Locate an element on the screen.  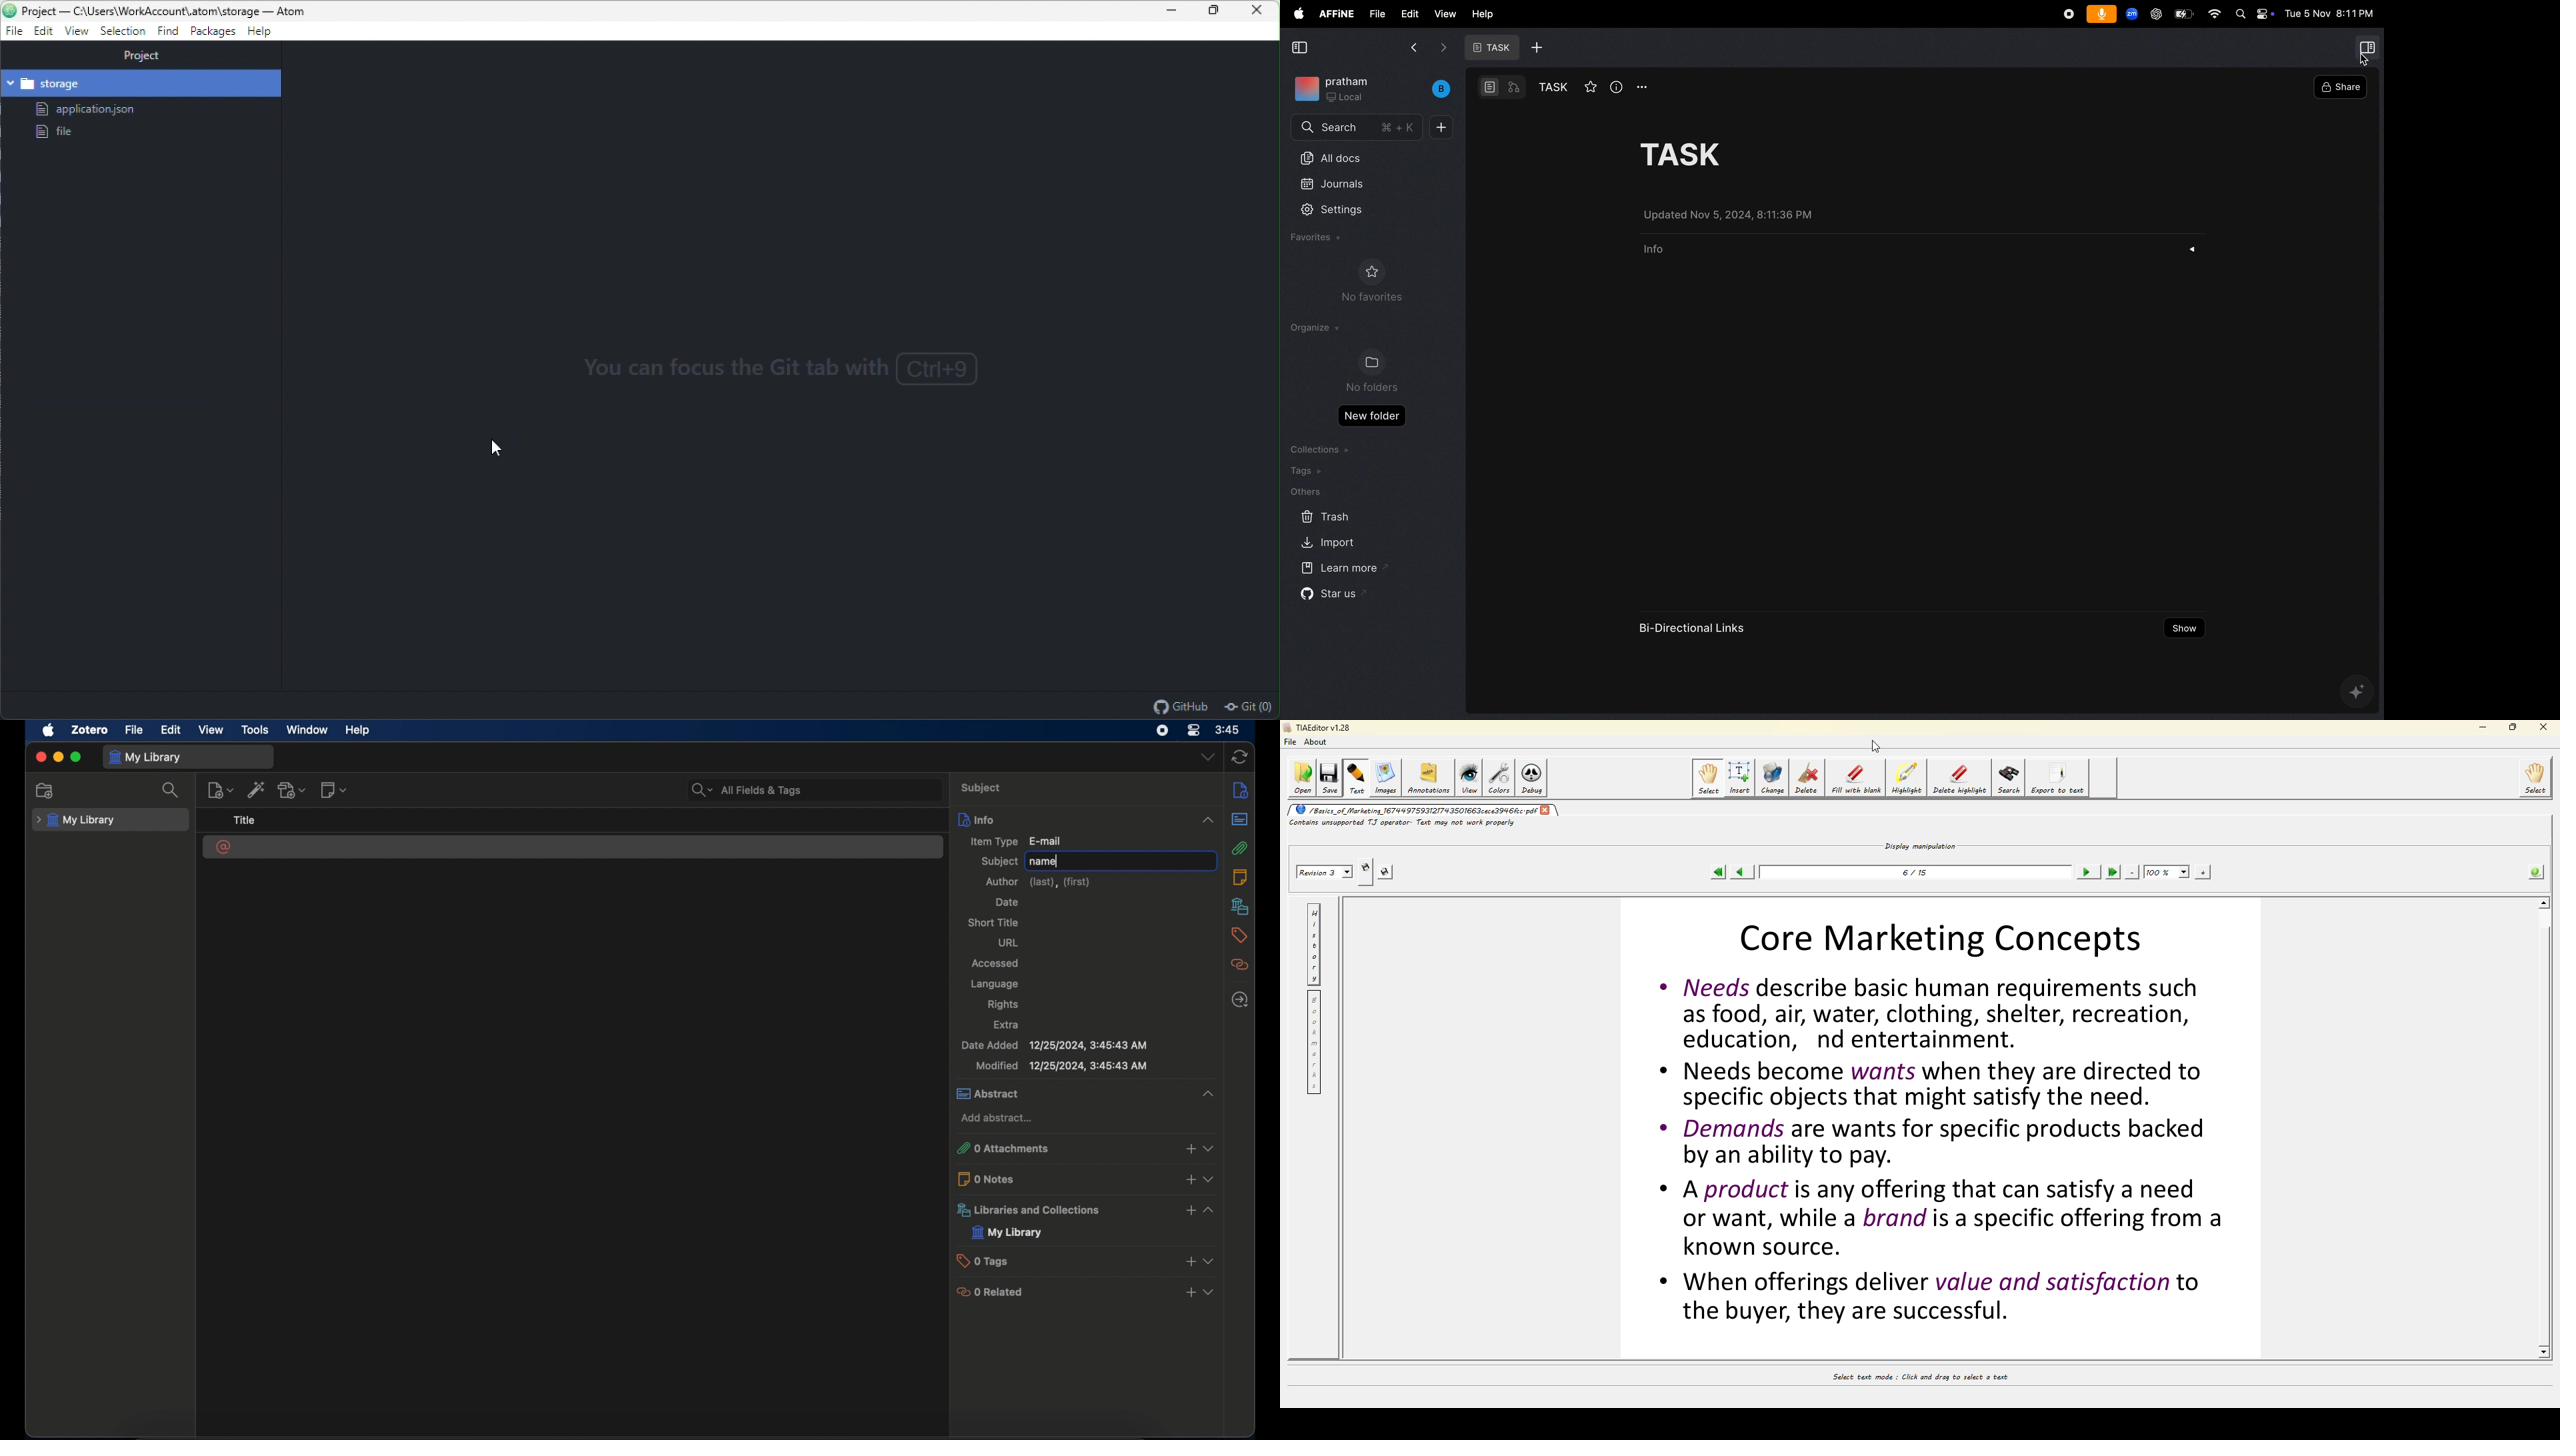
microphone is located at coordinates (2101, 14).